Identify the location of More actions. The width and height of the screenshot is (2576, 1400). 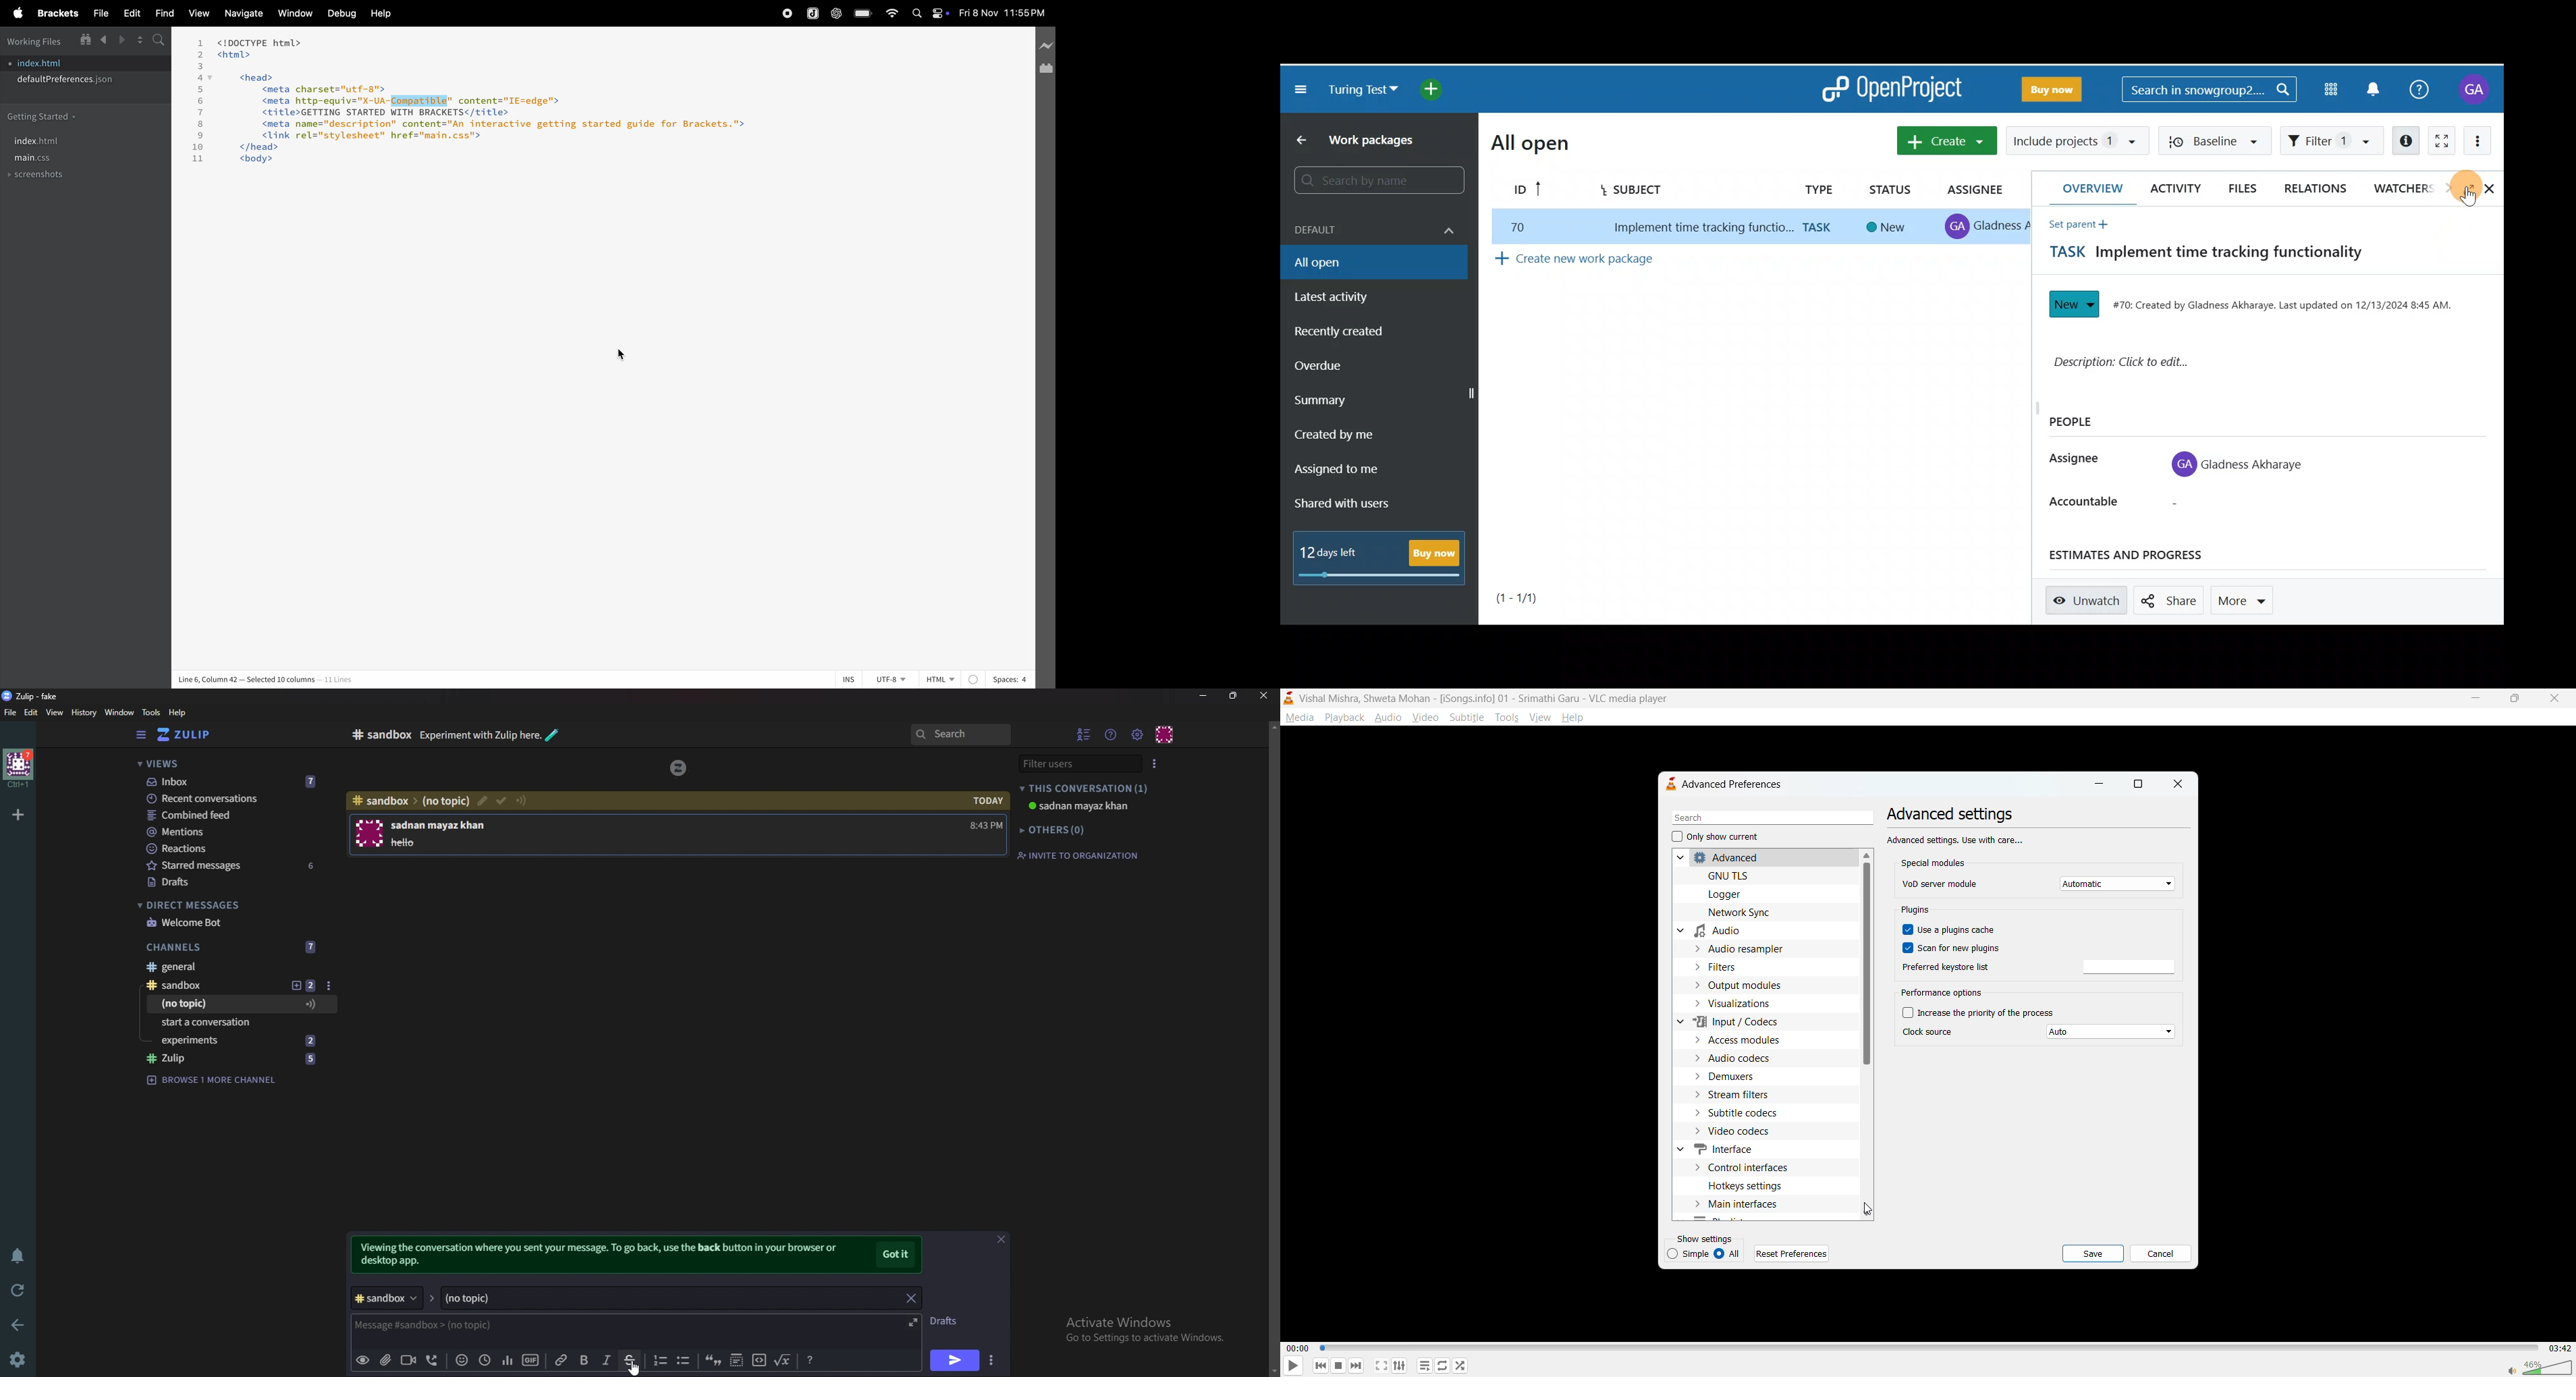
(2485, 143).